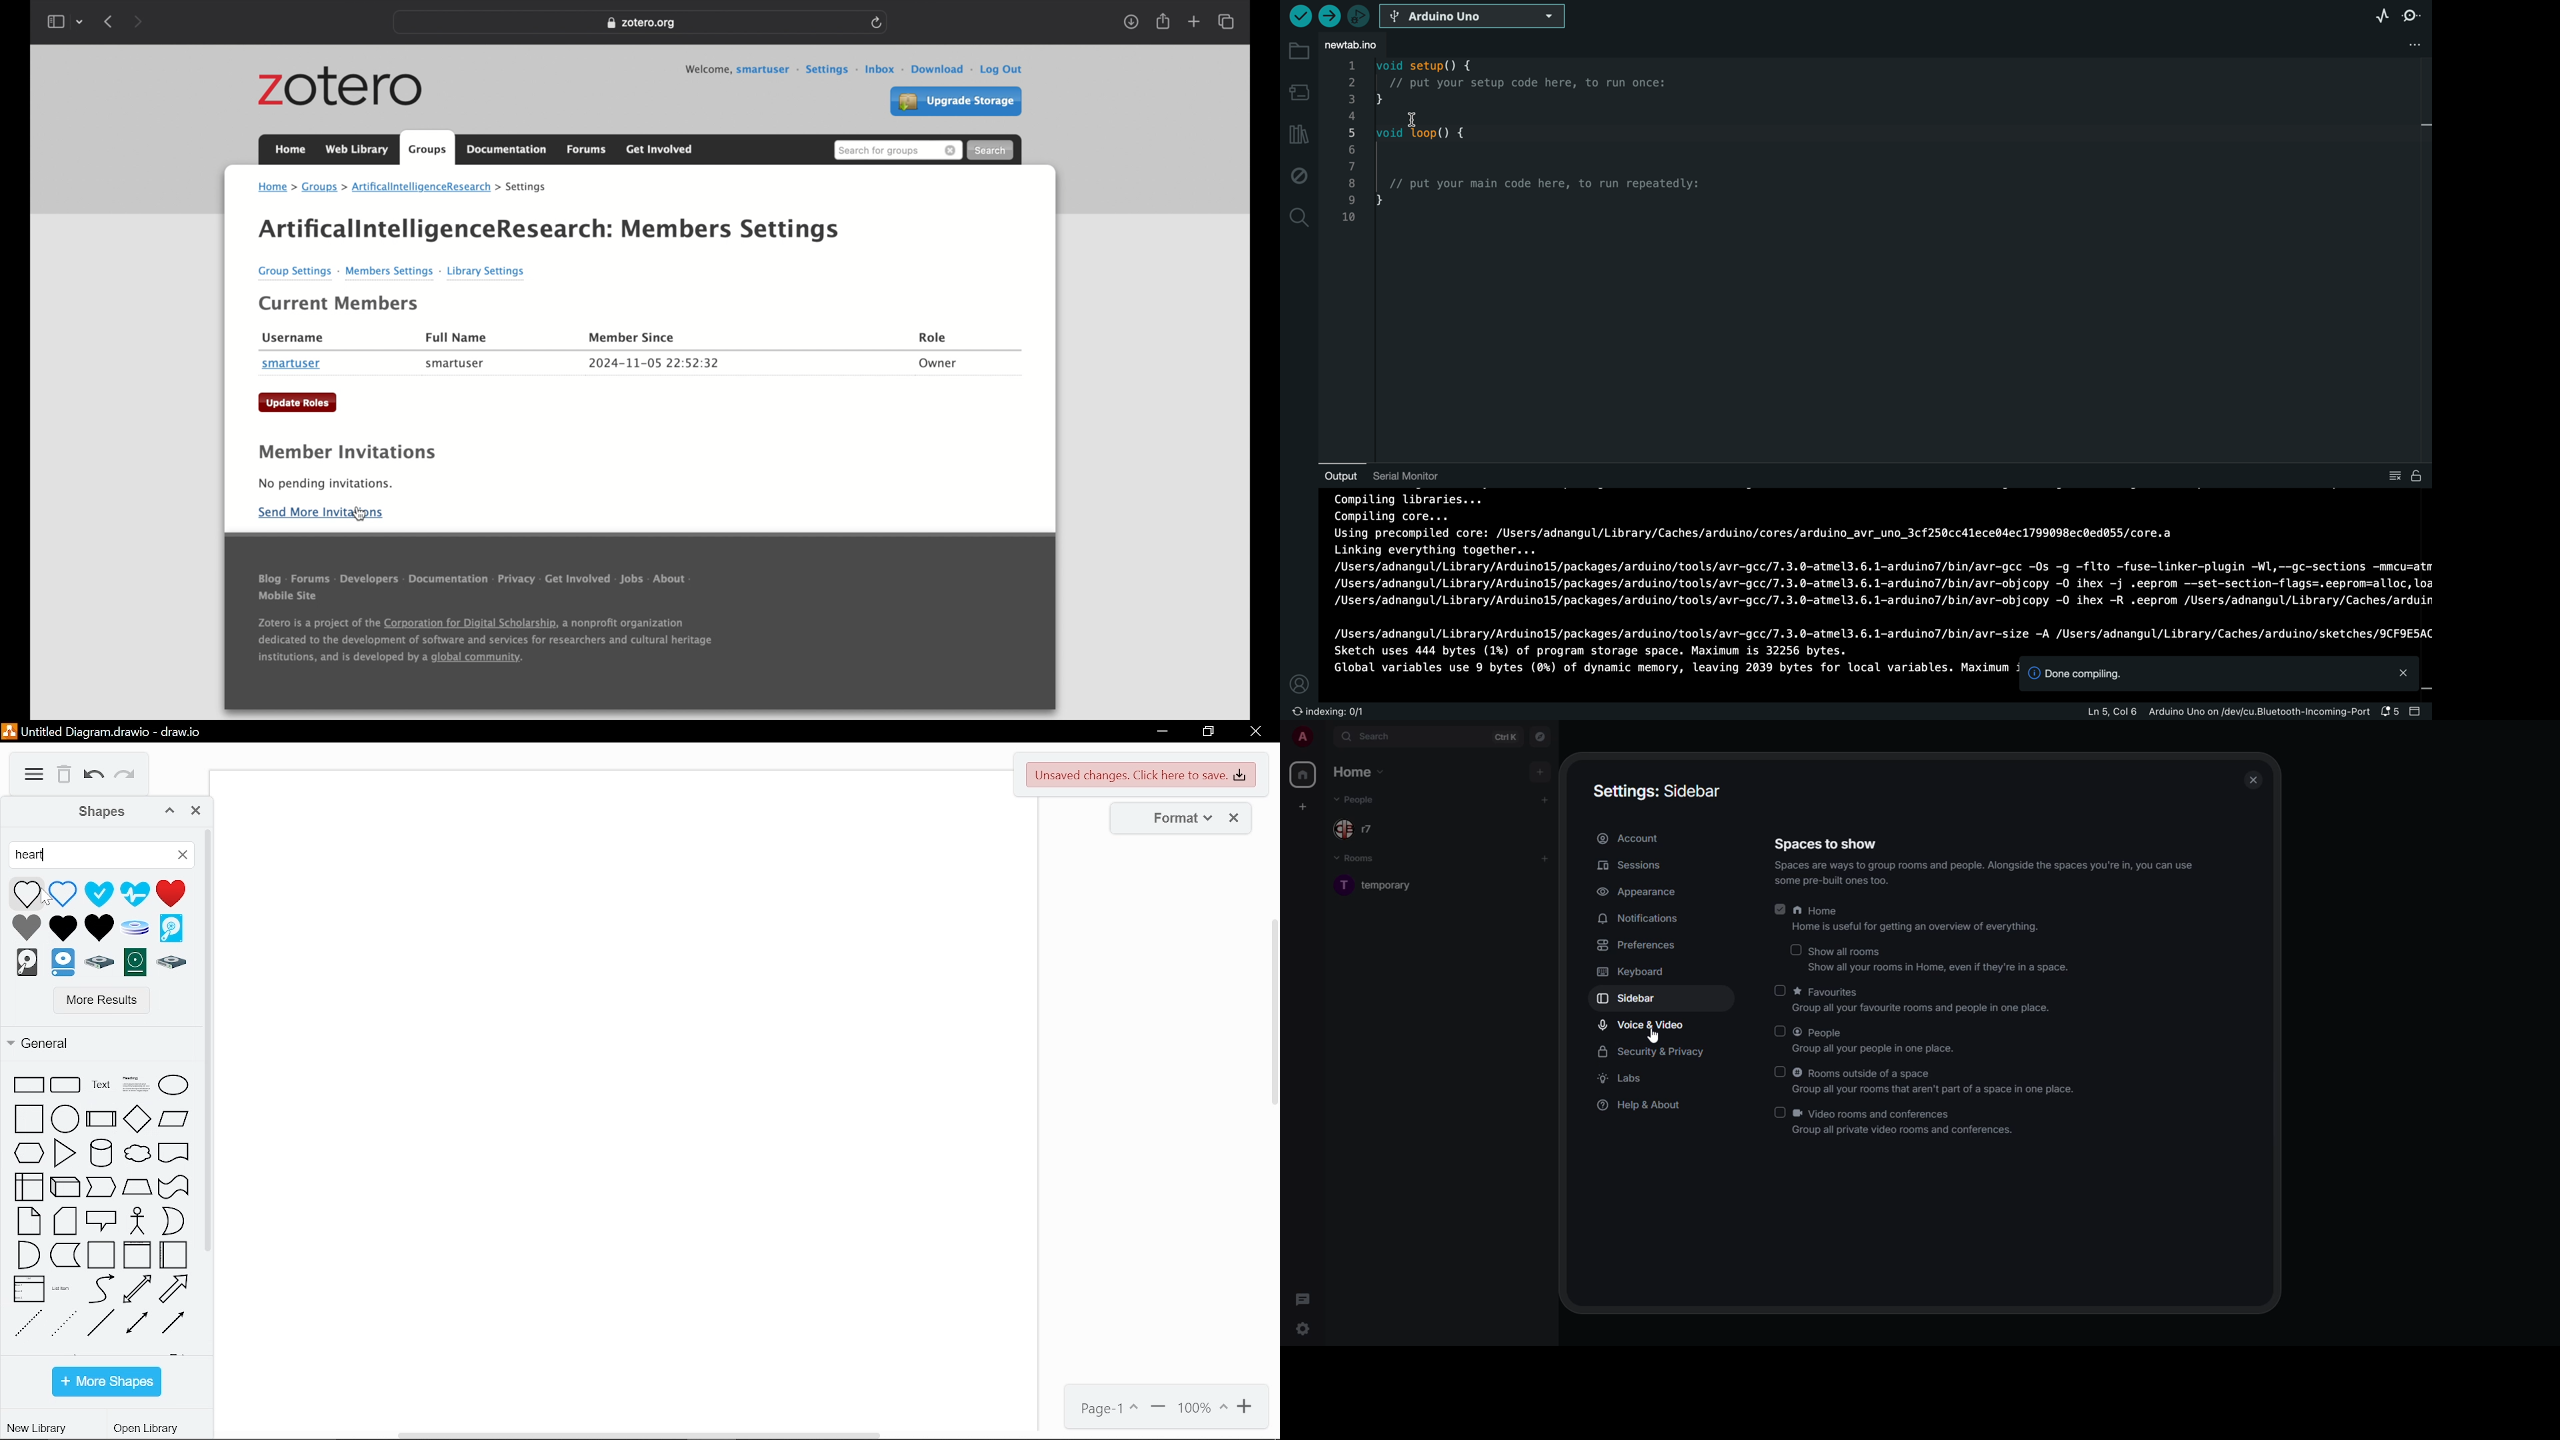 The height and width of the screenshot is (1456, 2576). I want to click on username, so click(293, 338).